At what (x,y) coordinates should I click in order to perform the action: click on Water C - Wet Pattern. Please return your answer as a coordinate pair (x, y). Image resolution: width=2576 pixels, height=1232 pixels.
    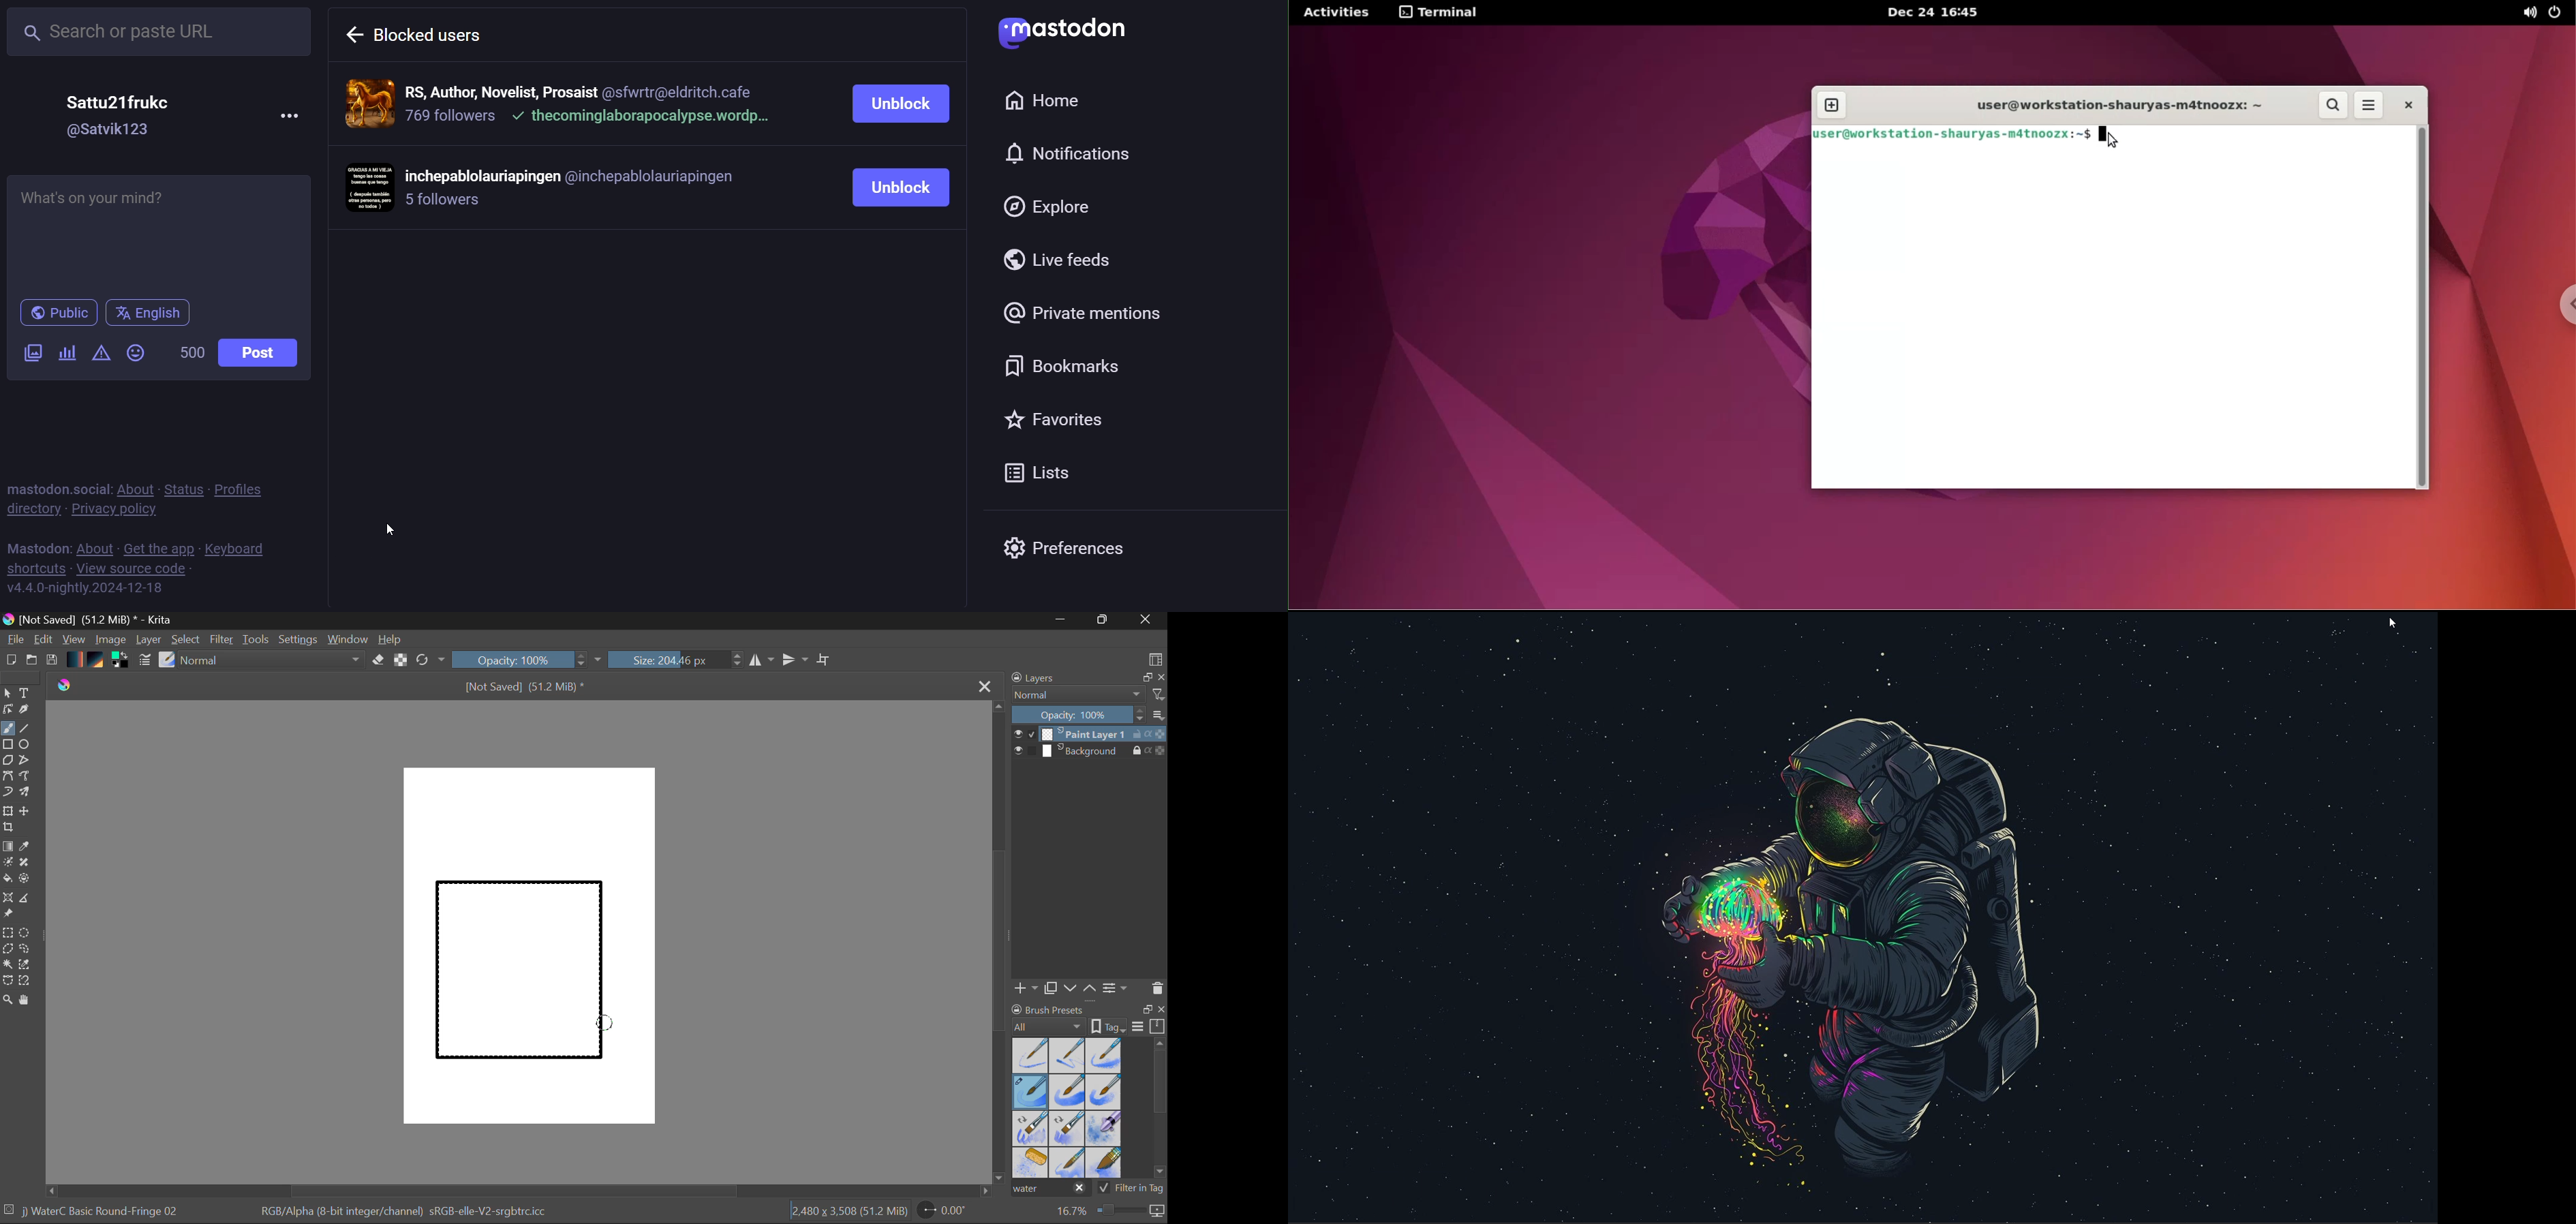
    Looking at the image, I should click on (1103, 1055).